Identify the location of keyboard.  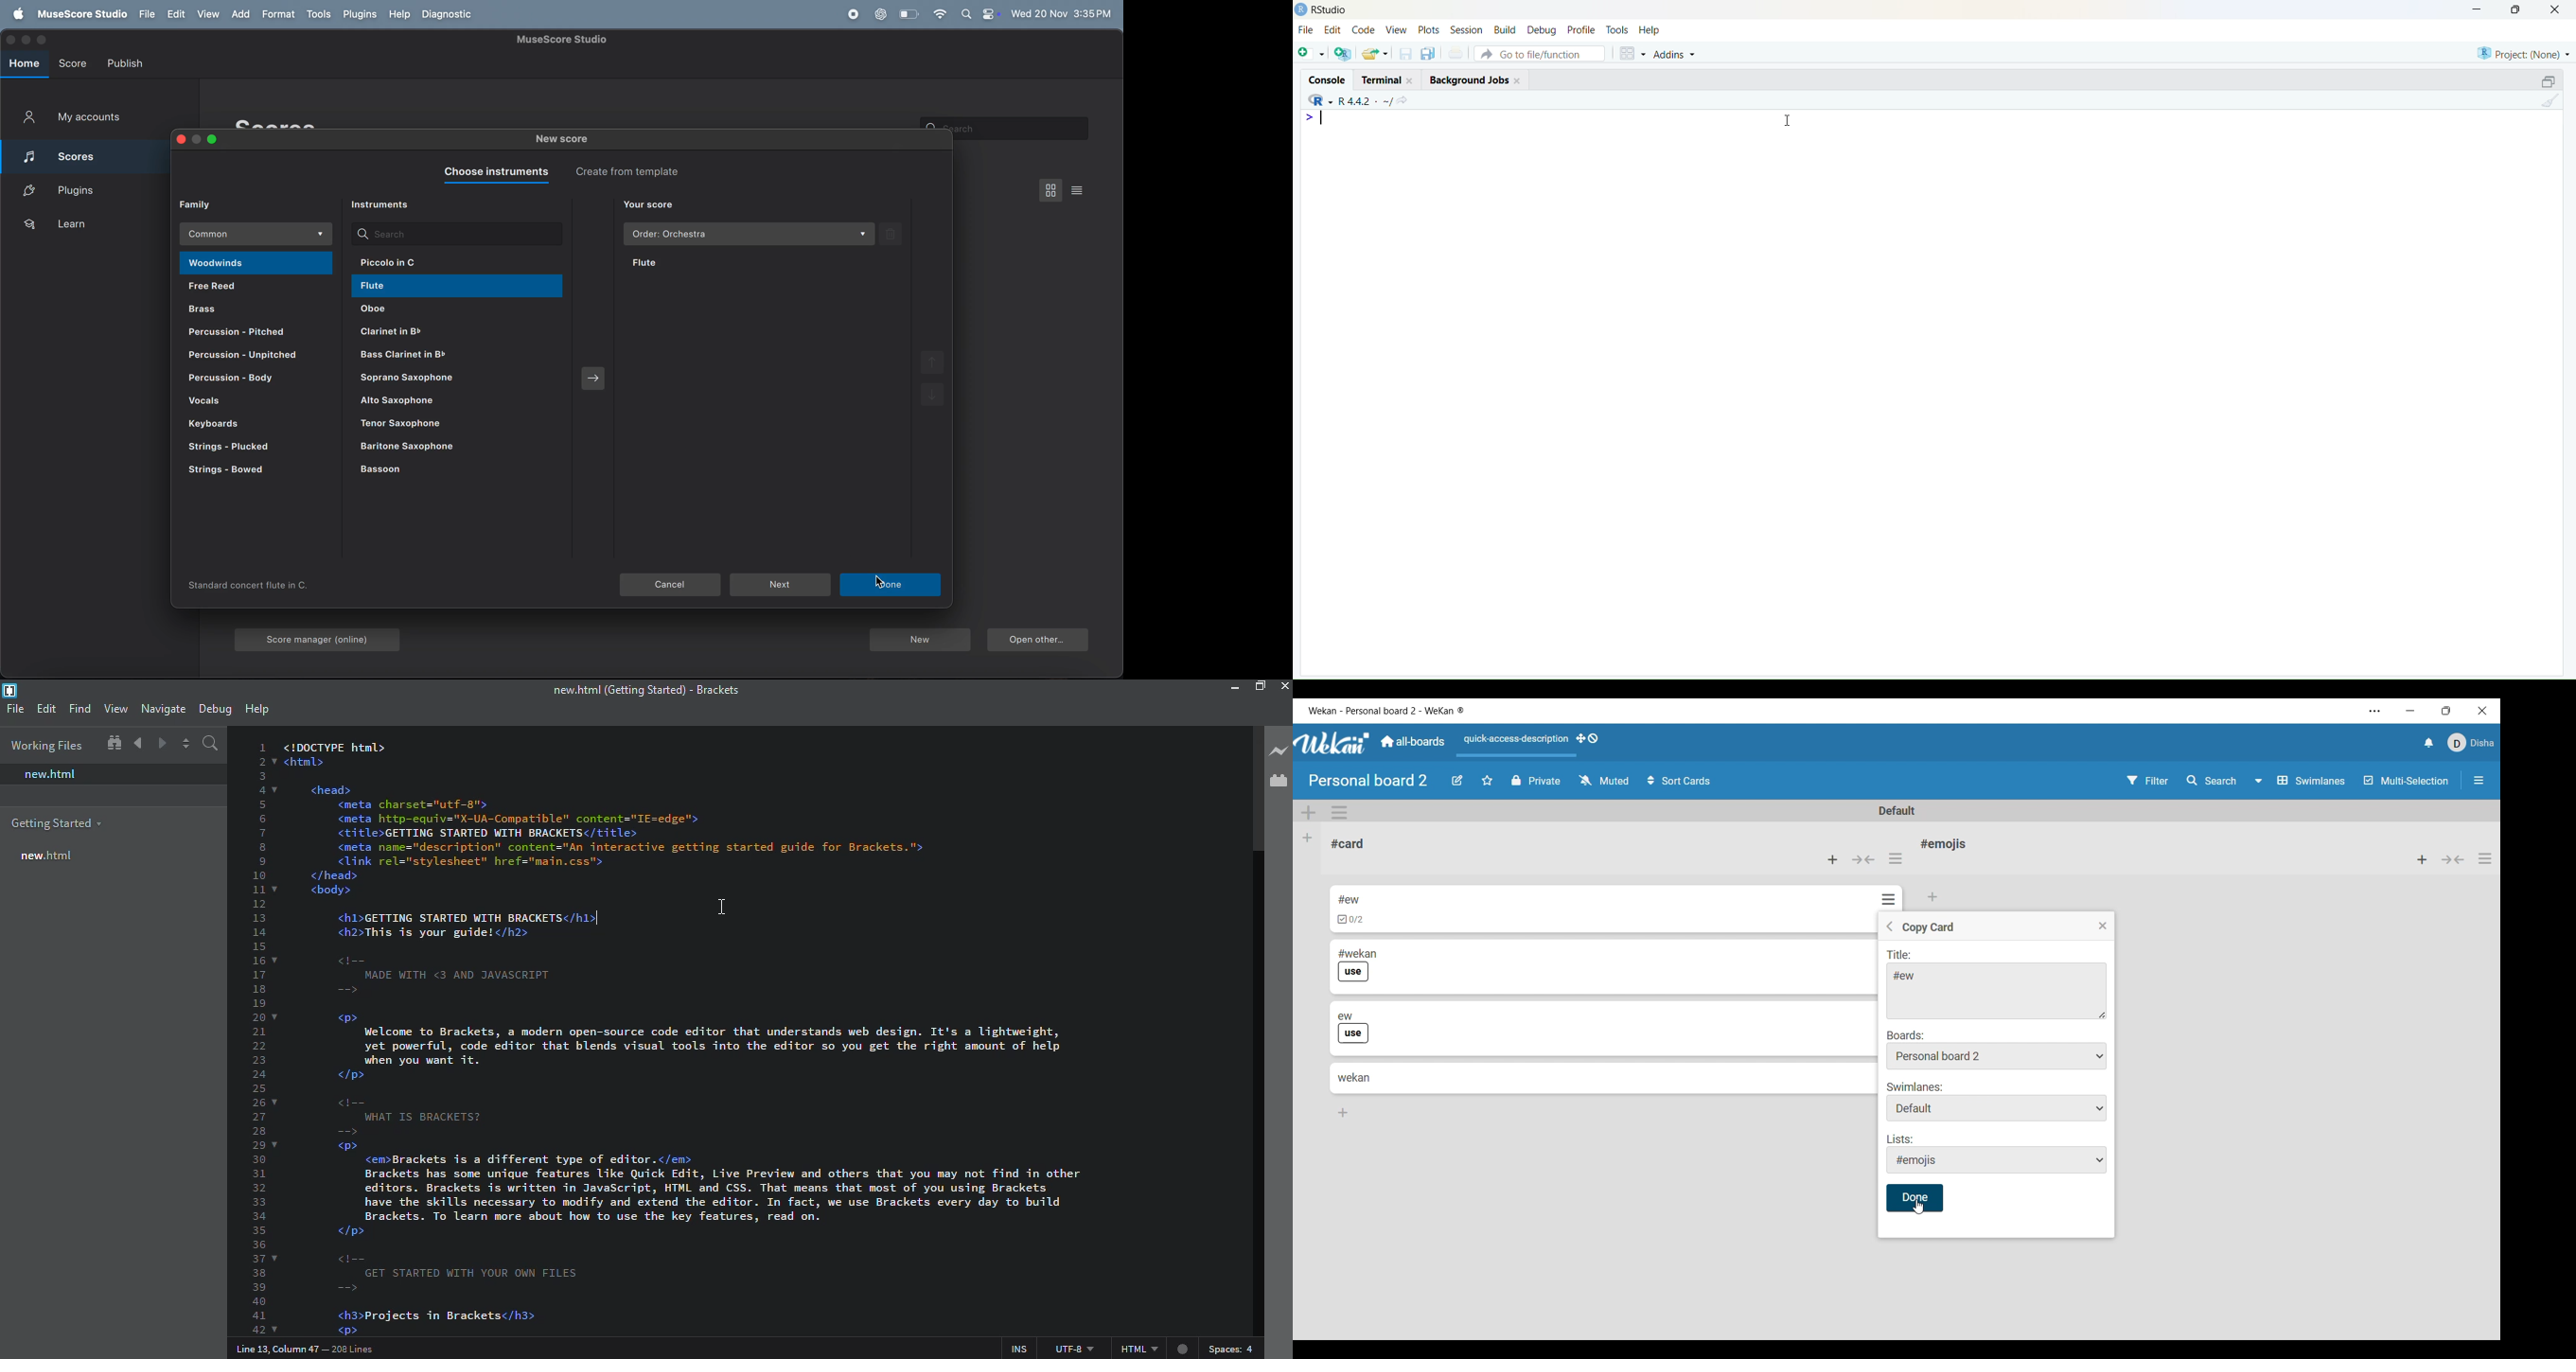
(238, 423).